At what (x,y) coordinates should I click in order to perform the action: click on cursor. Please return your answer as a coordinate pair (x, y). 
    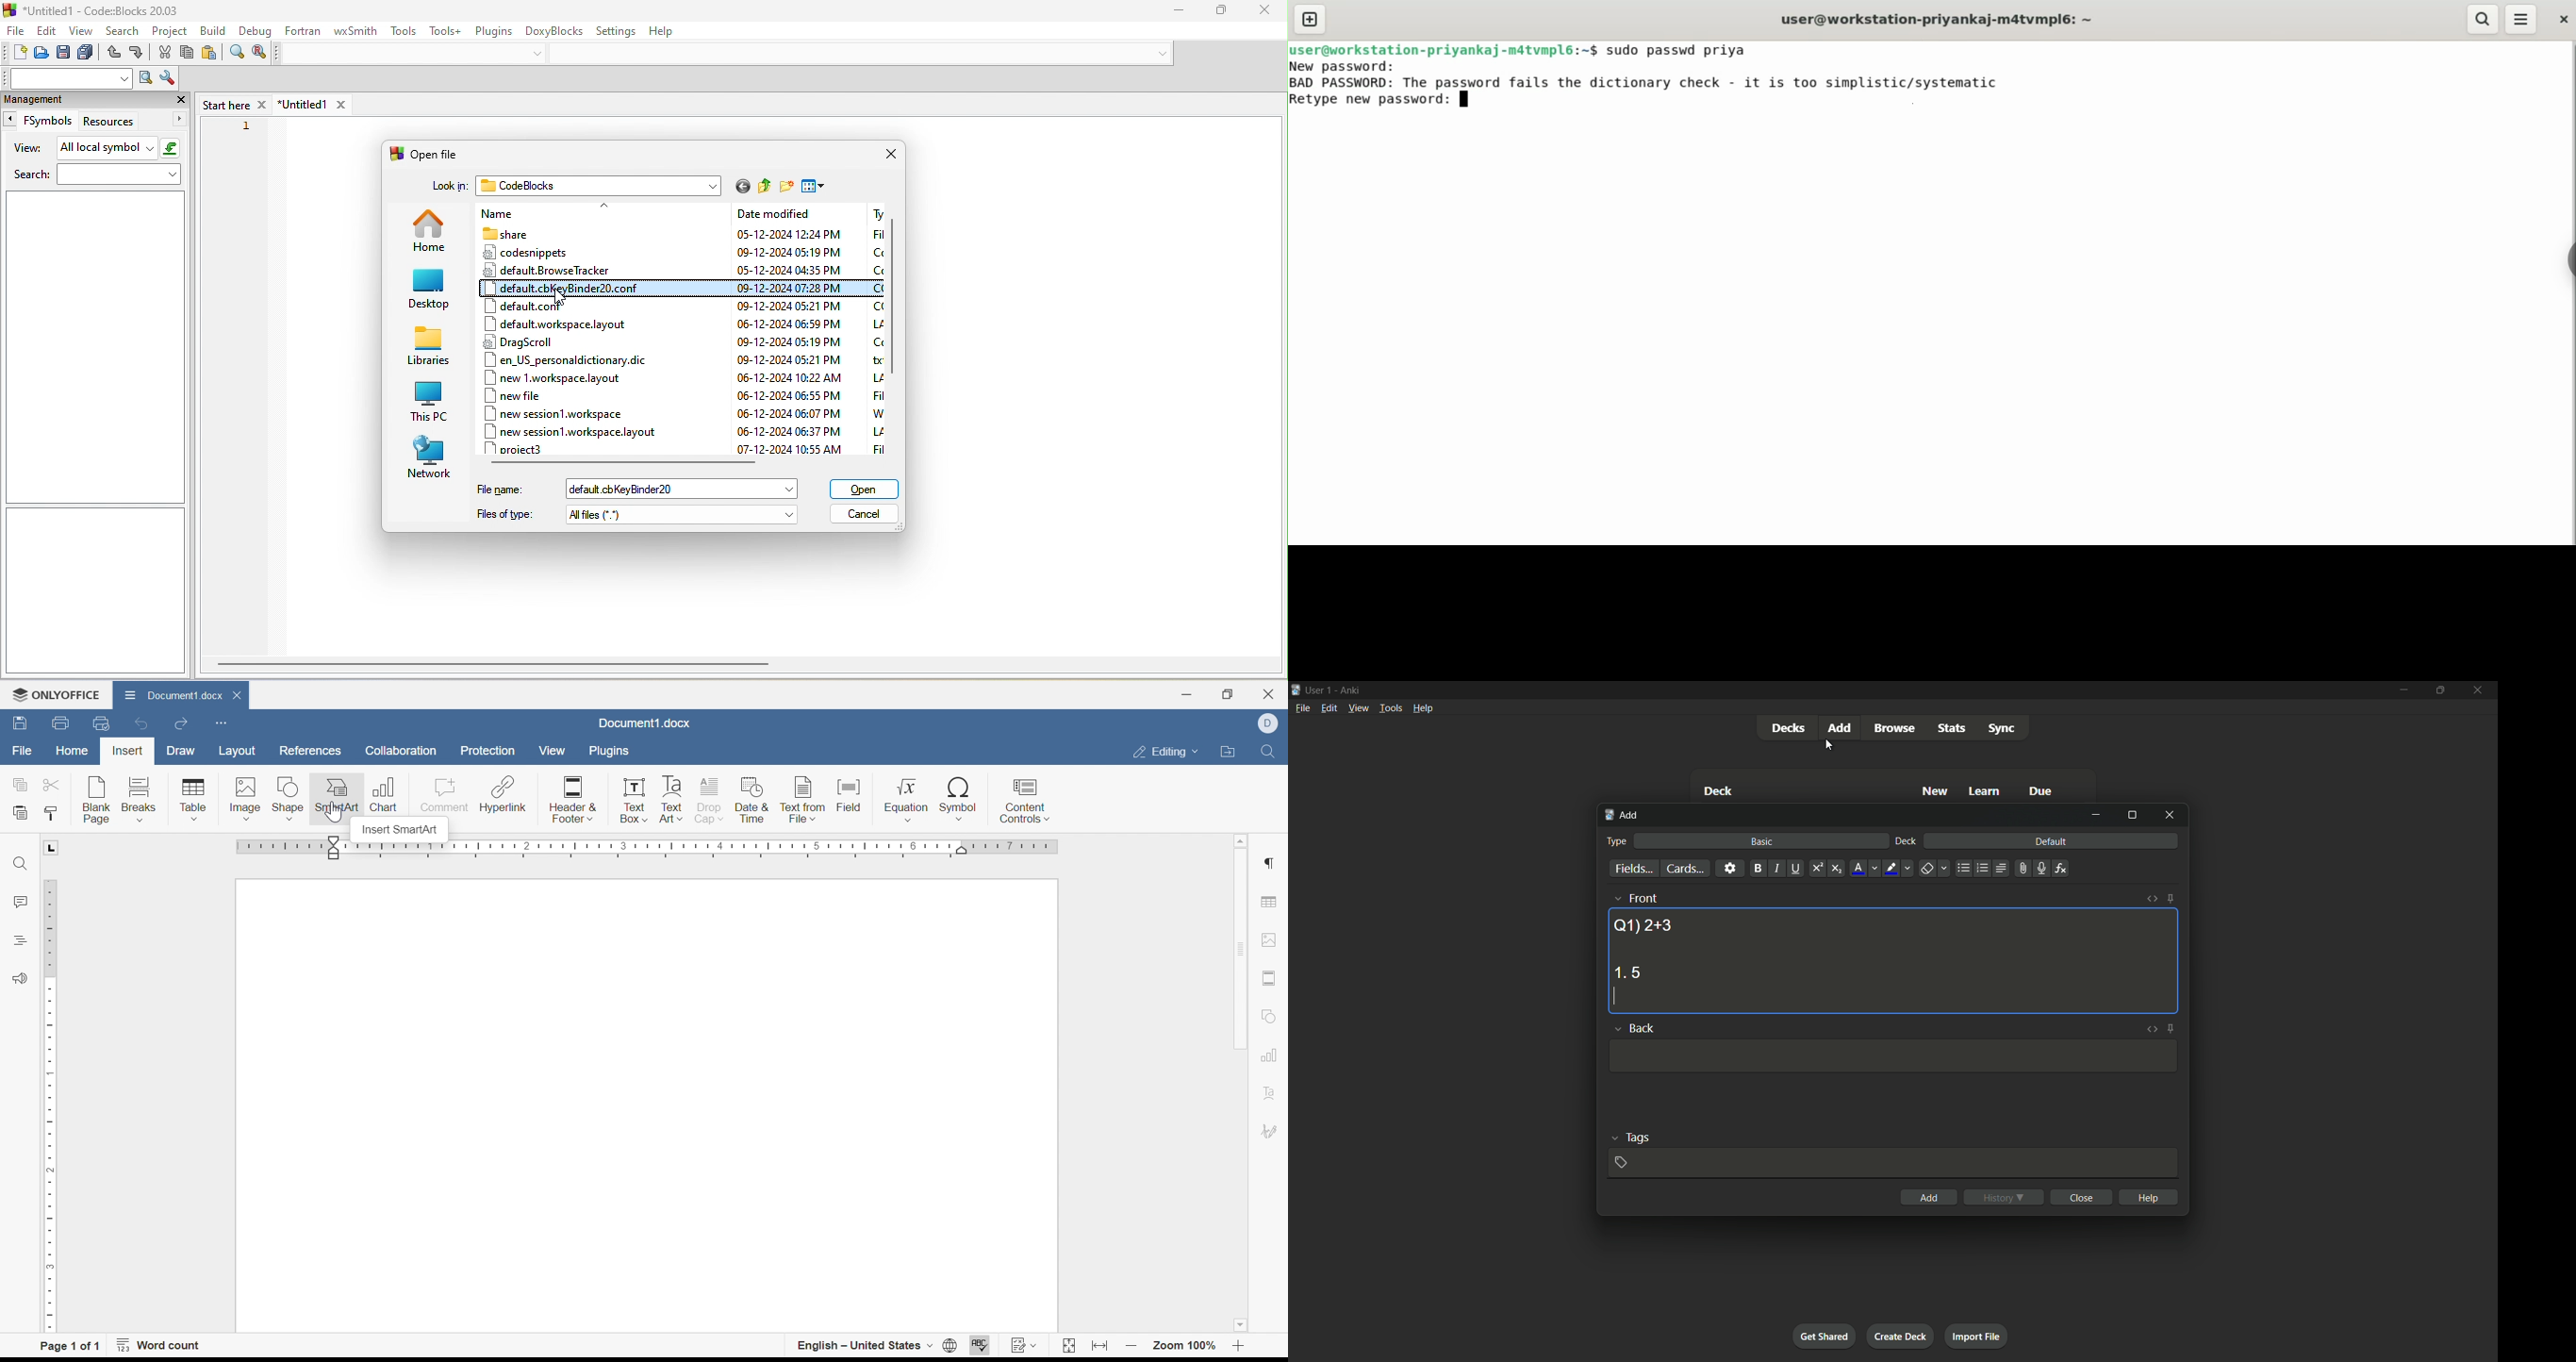
    Looking at the image, I should click on (345, 819).